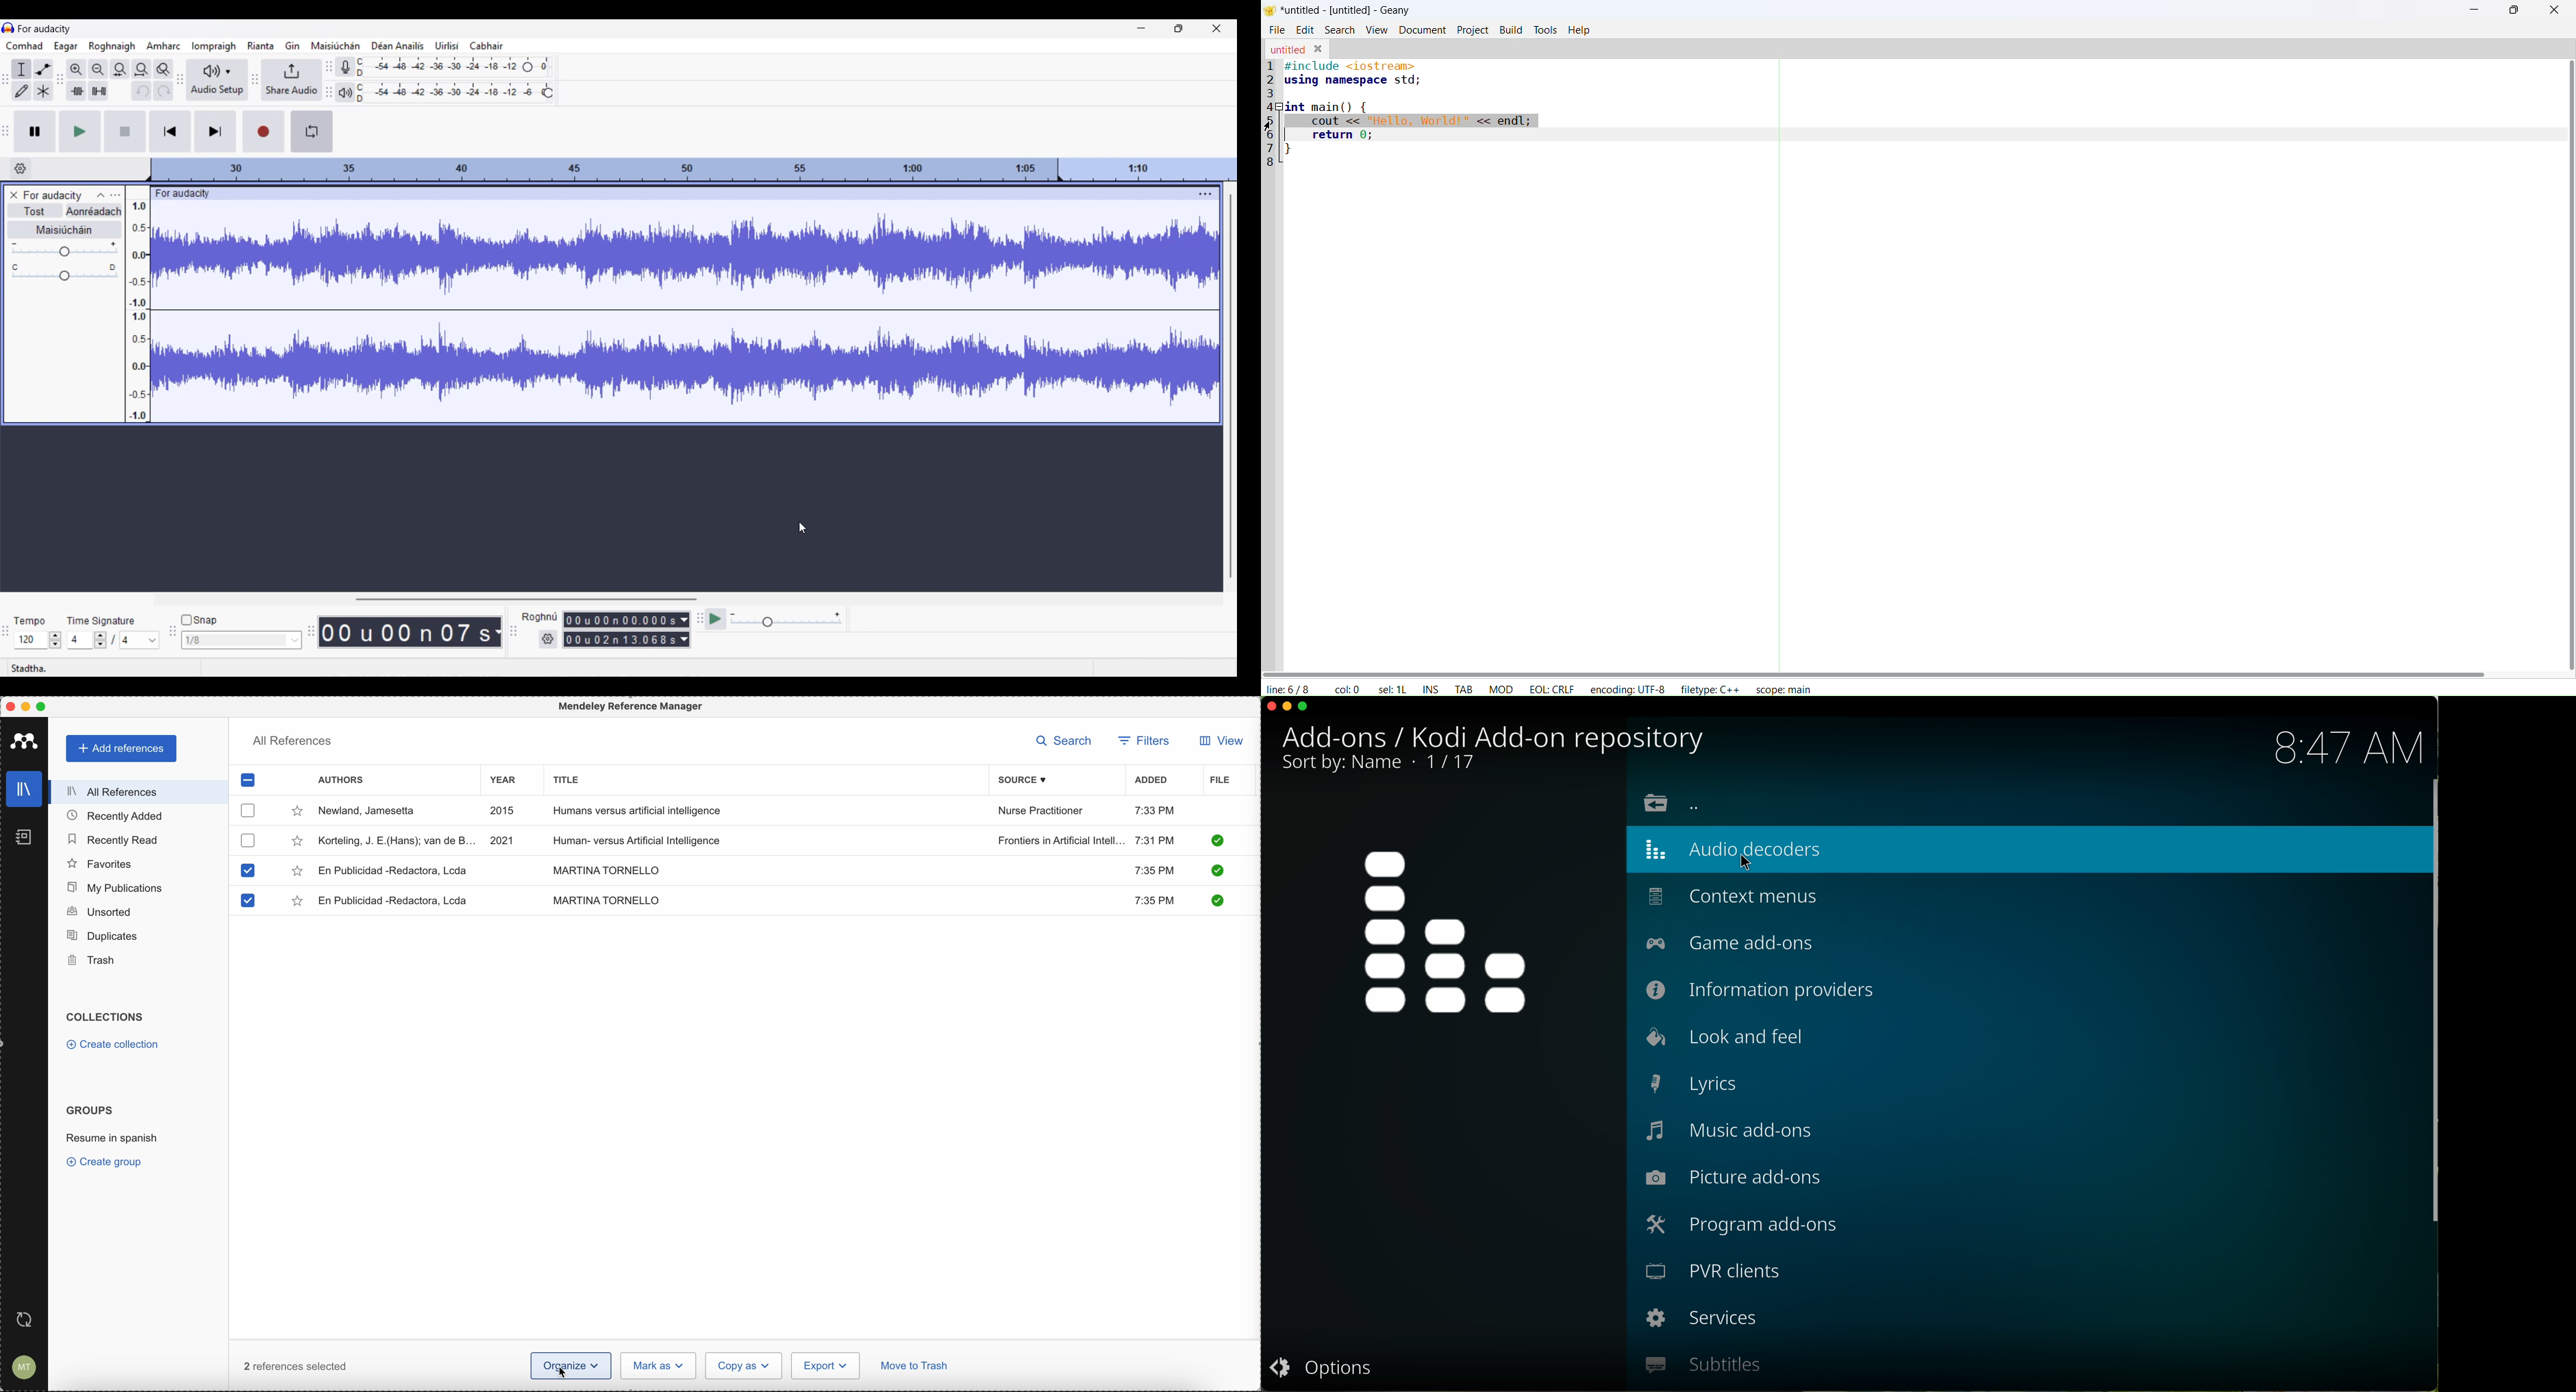 The height and width of the screenshot is (1400, 2576). What do you see at coordinates (1346, 10) in the screenshot?
I see `*untitled-[untitled]-Geany` at bounding box center [1346, 10].